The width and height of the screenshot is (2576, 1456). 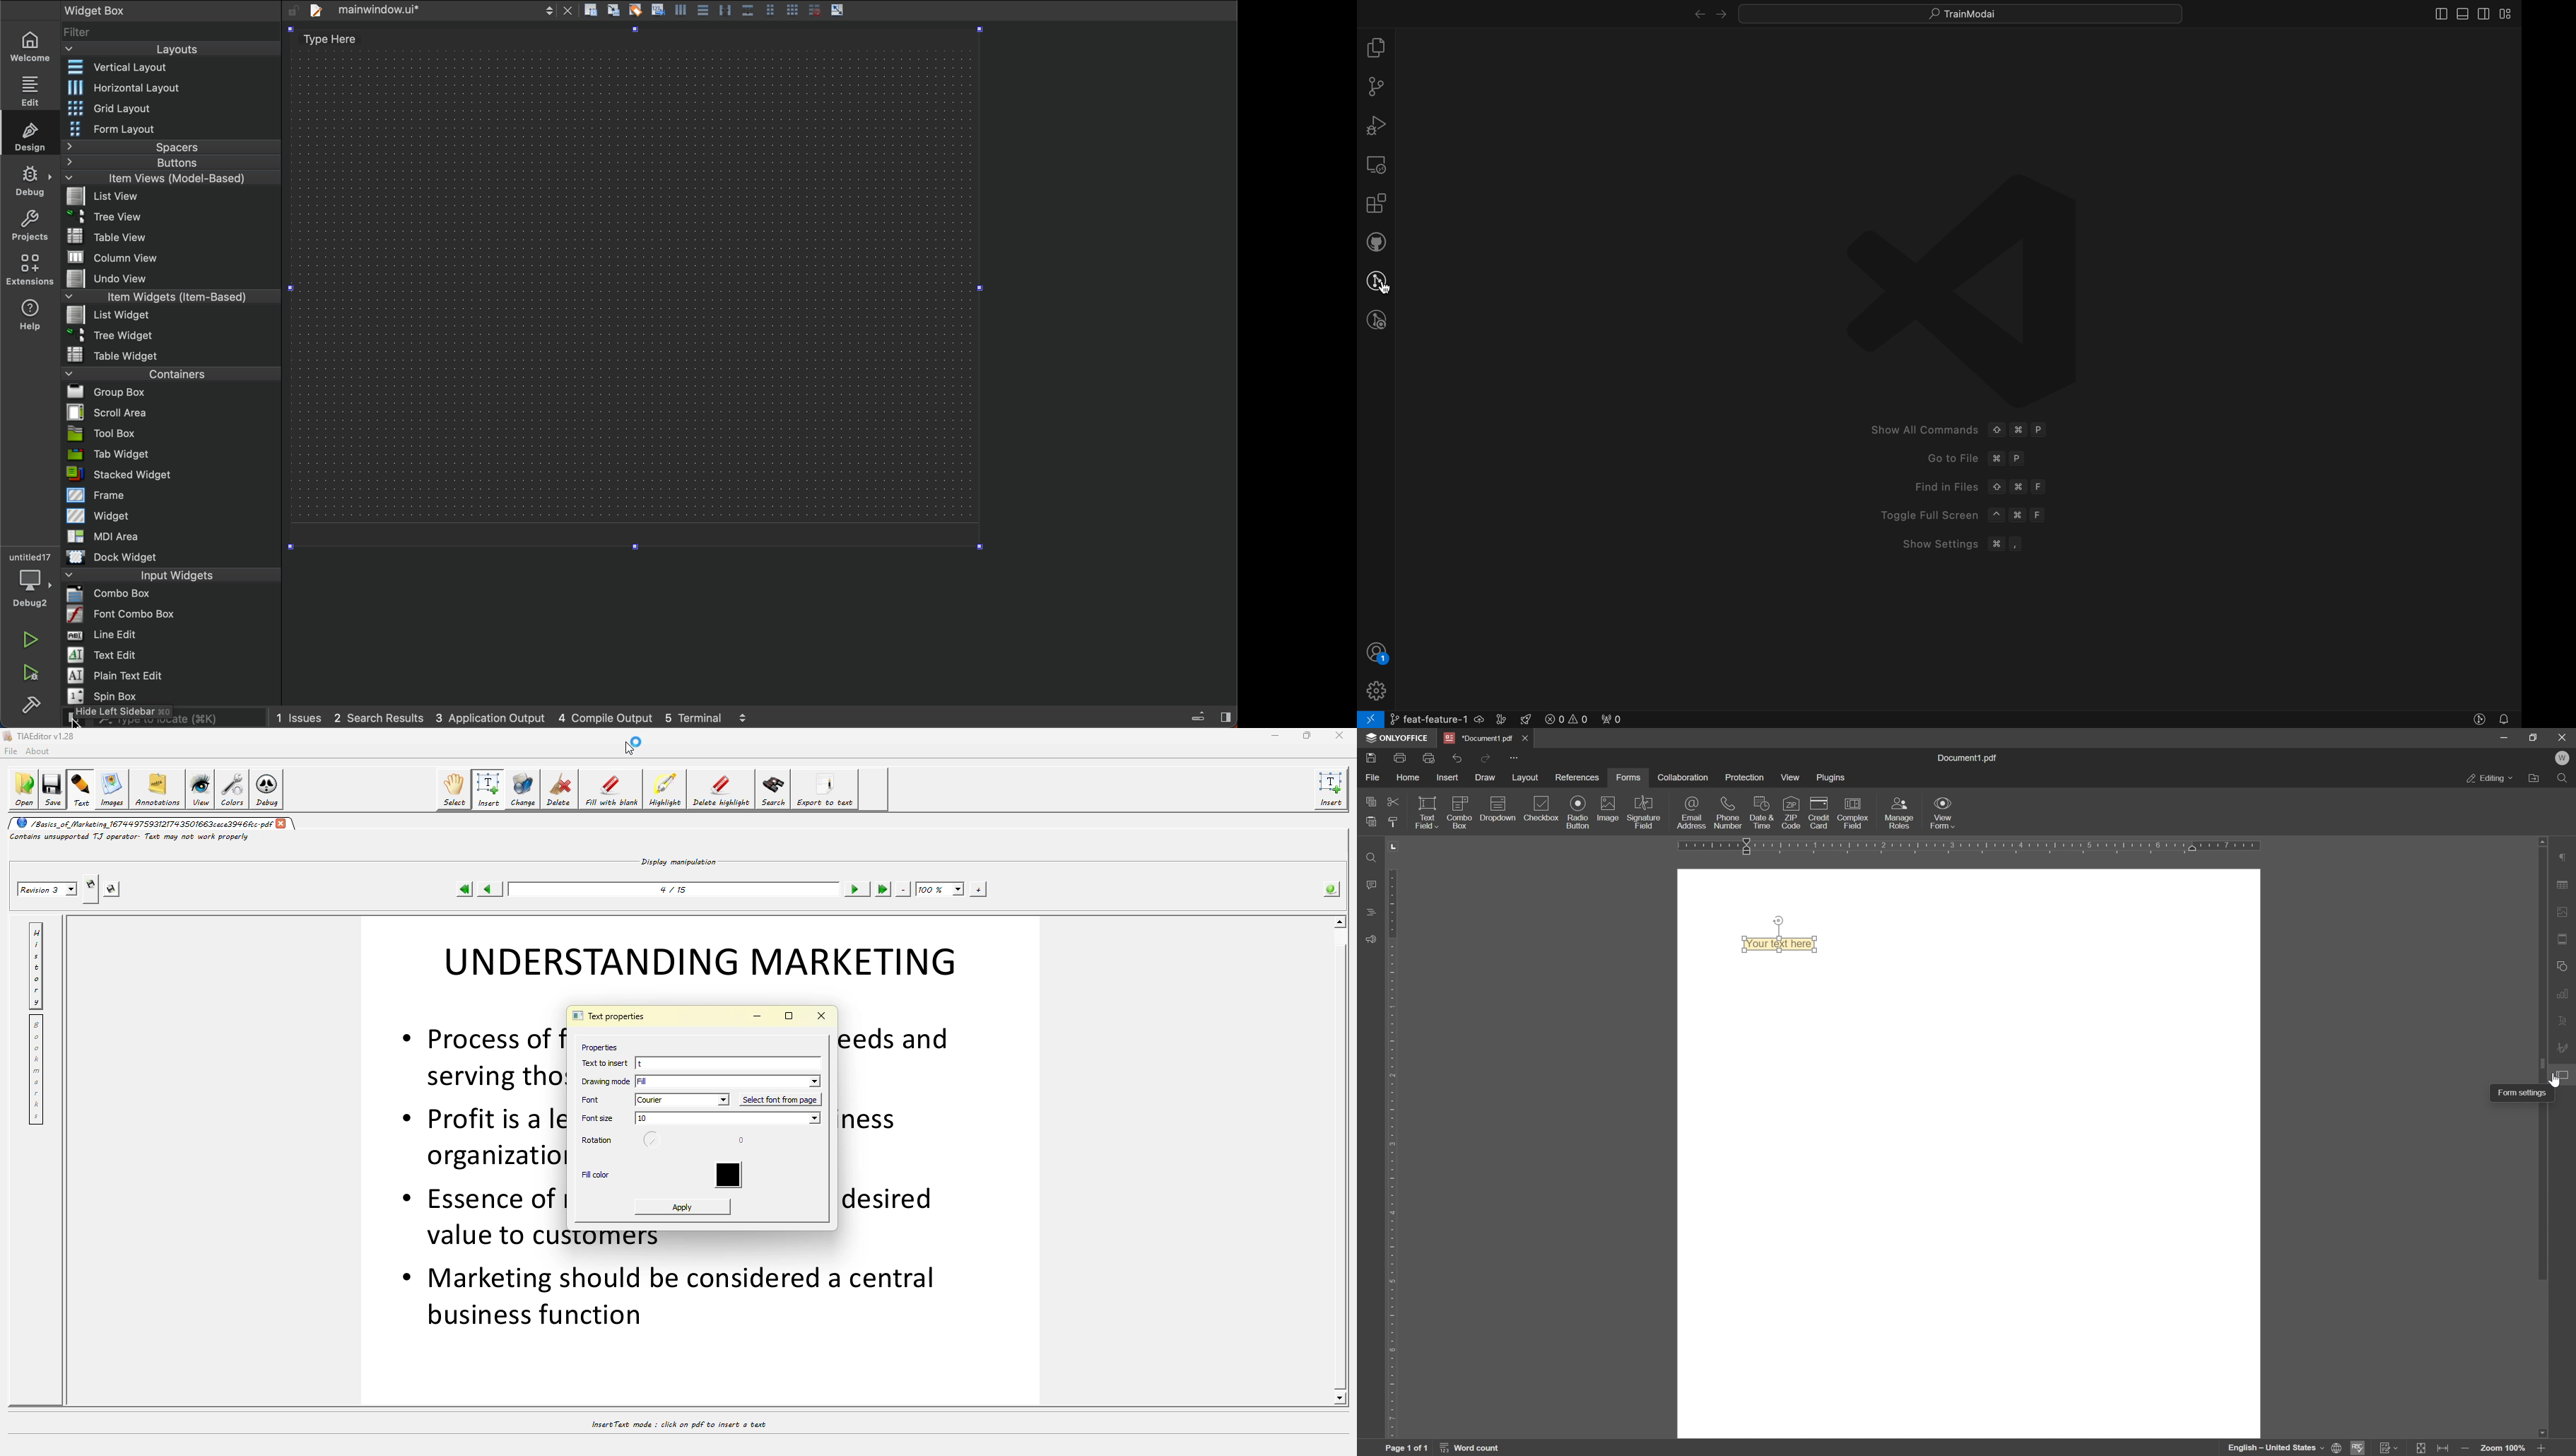 What do you see at coordinates (1479, 738) in the screenshot?
I see `*Document1.pdf` at bounding box center [1479, 738].